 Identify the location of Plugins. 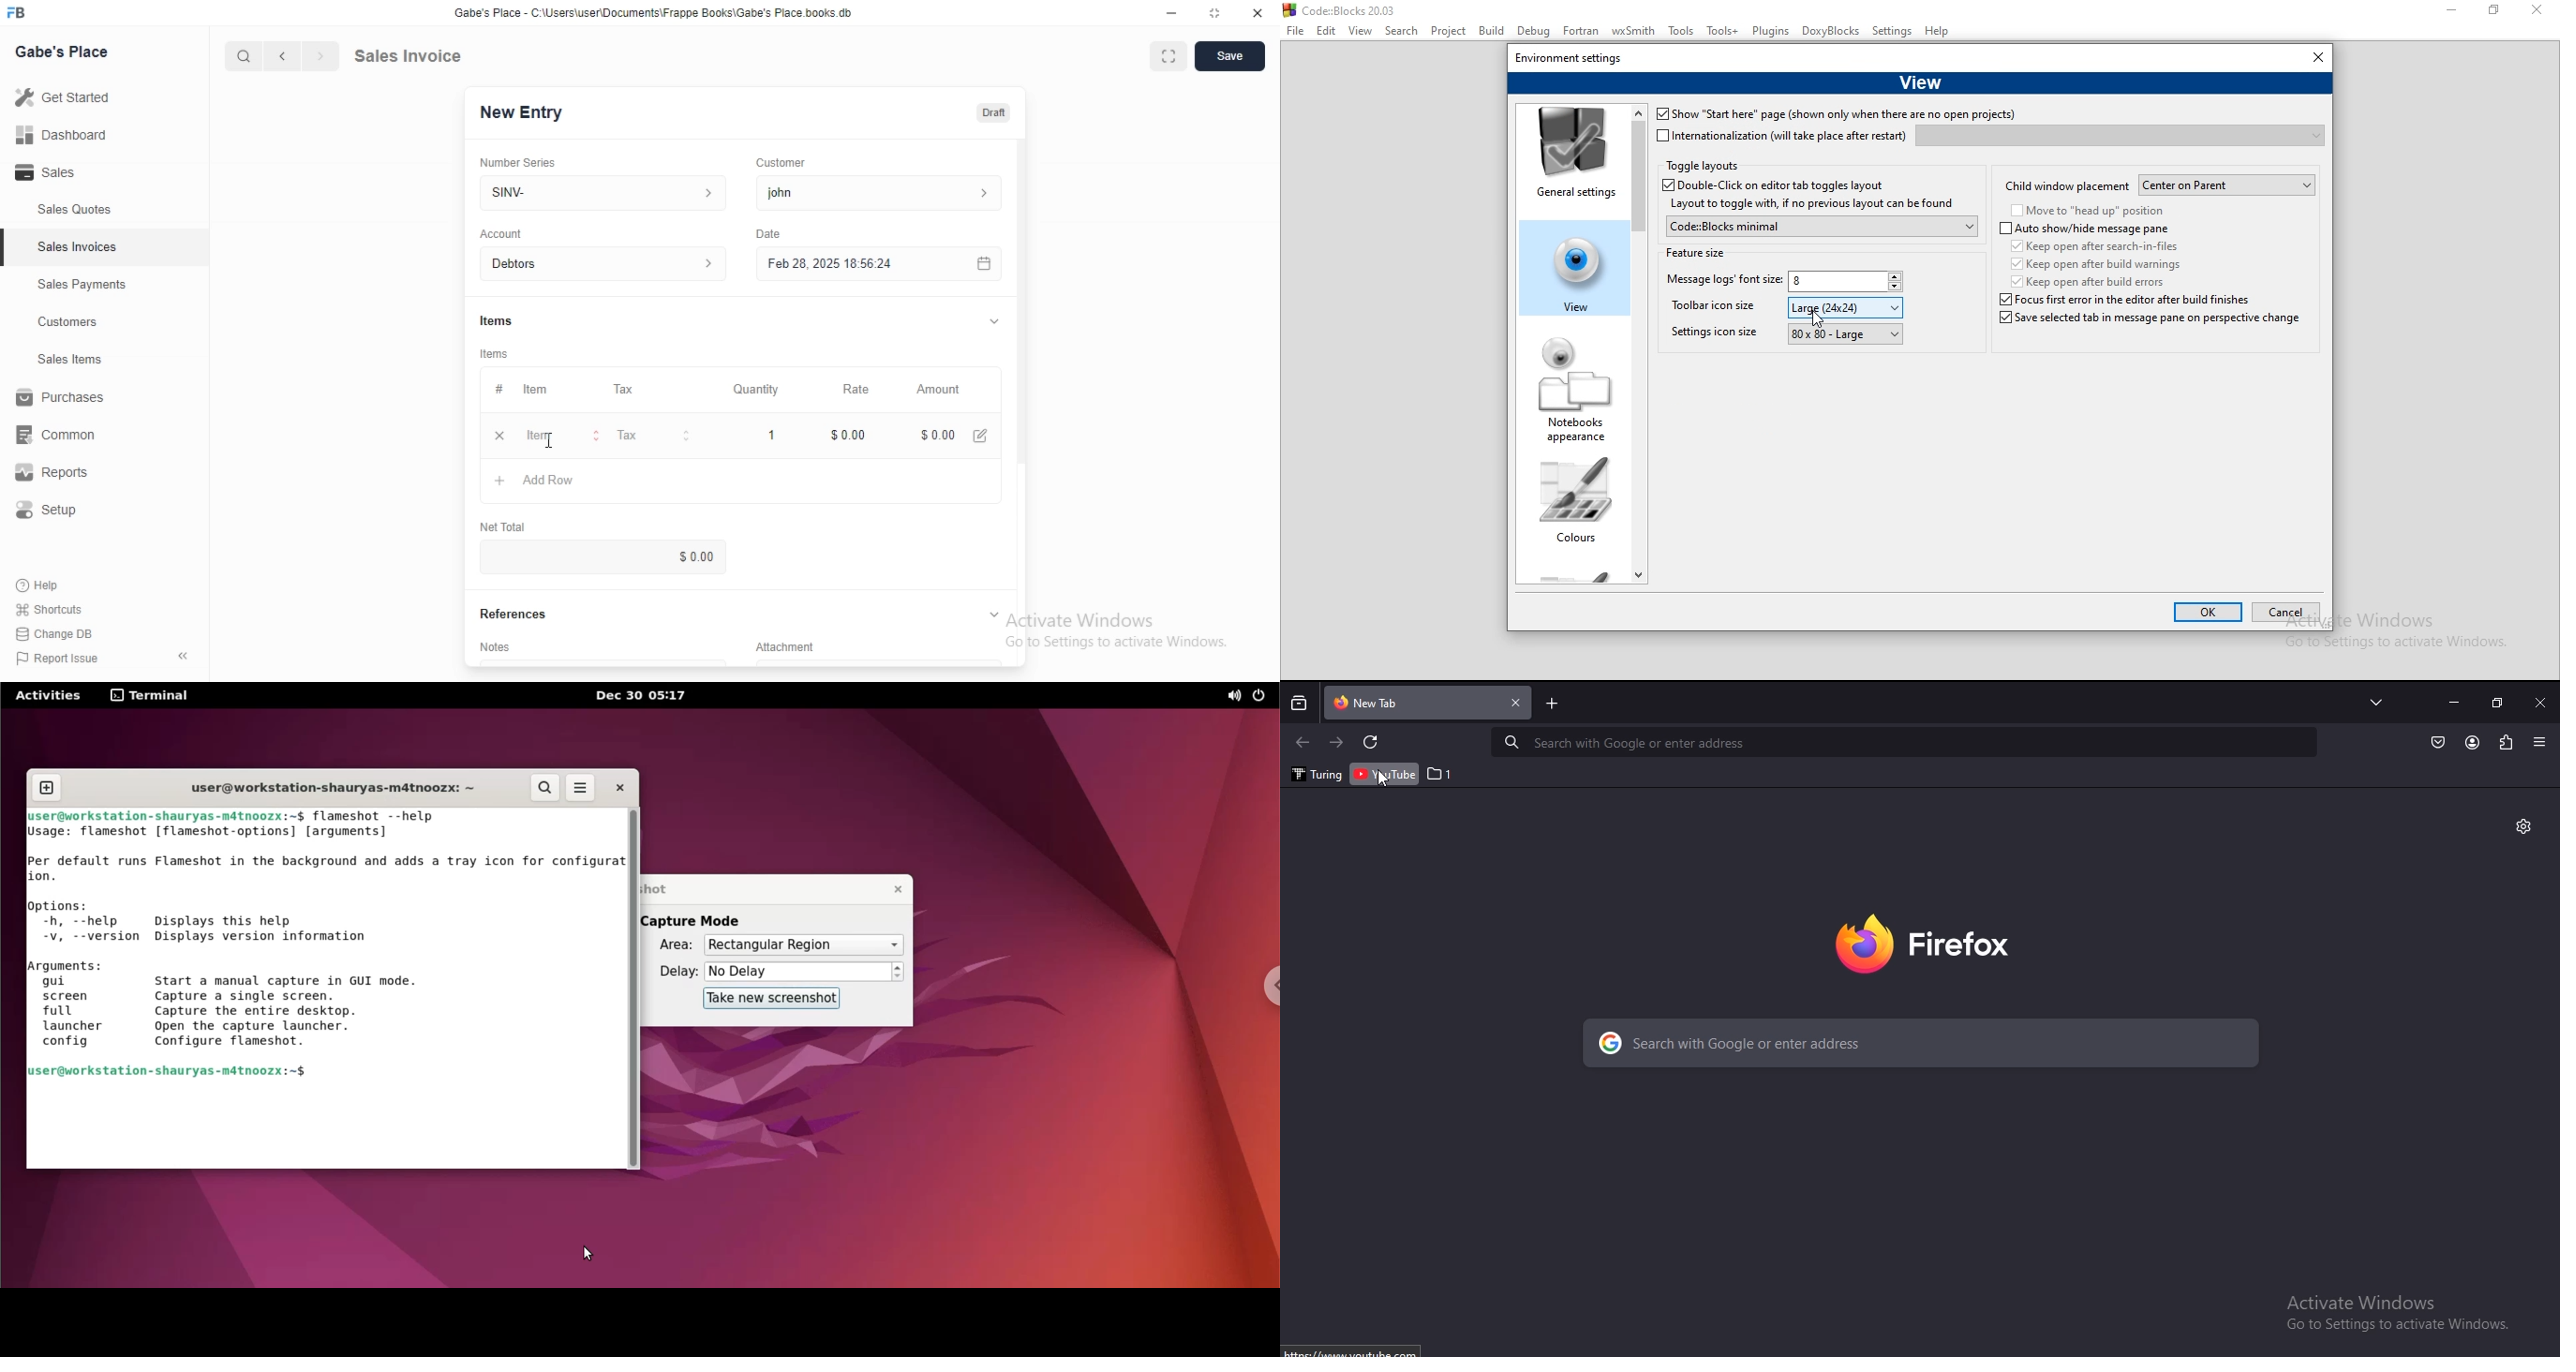
(1771, 31).